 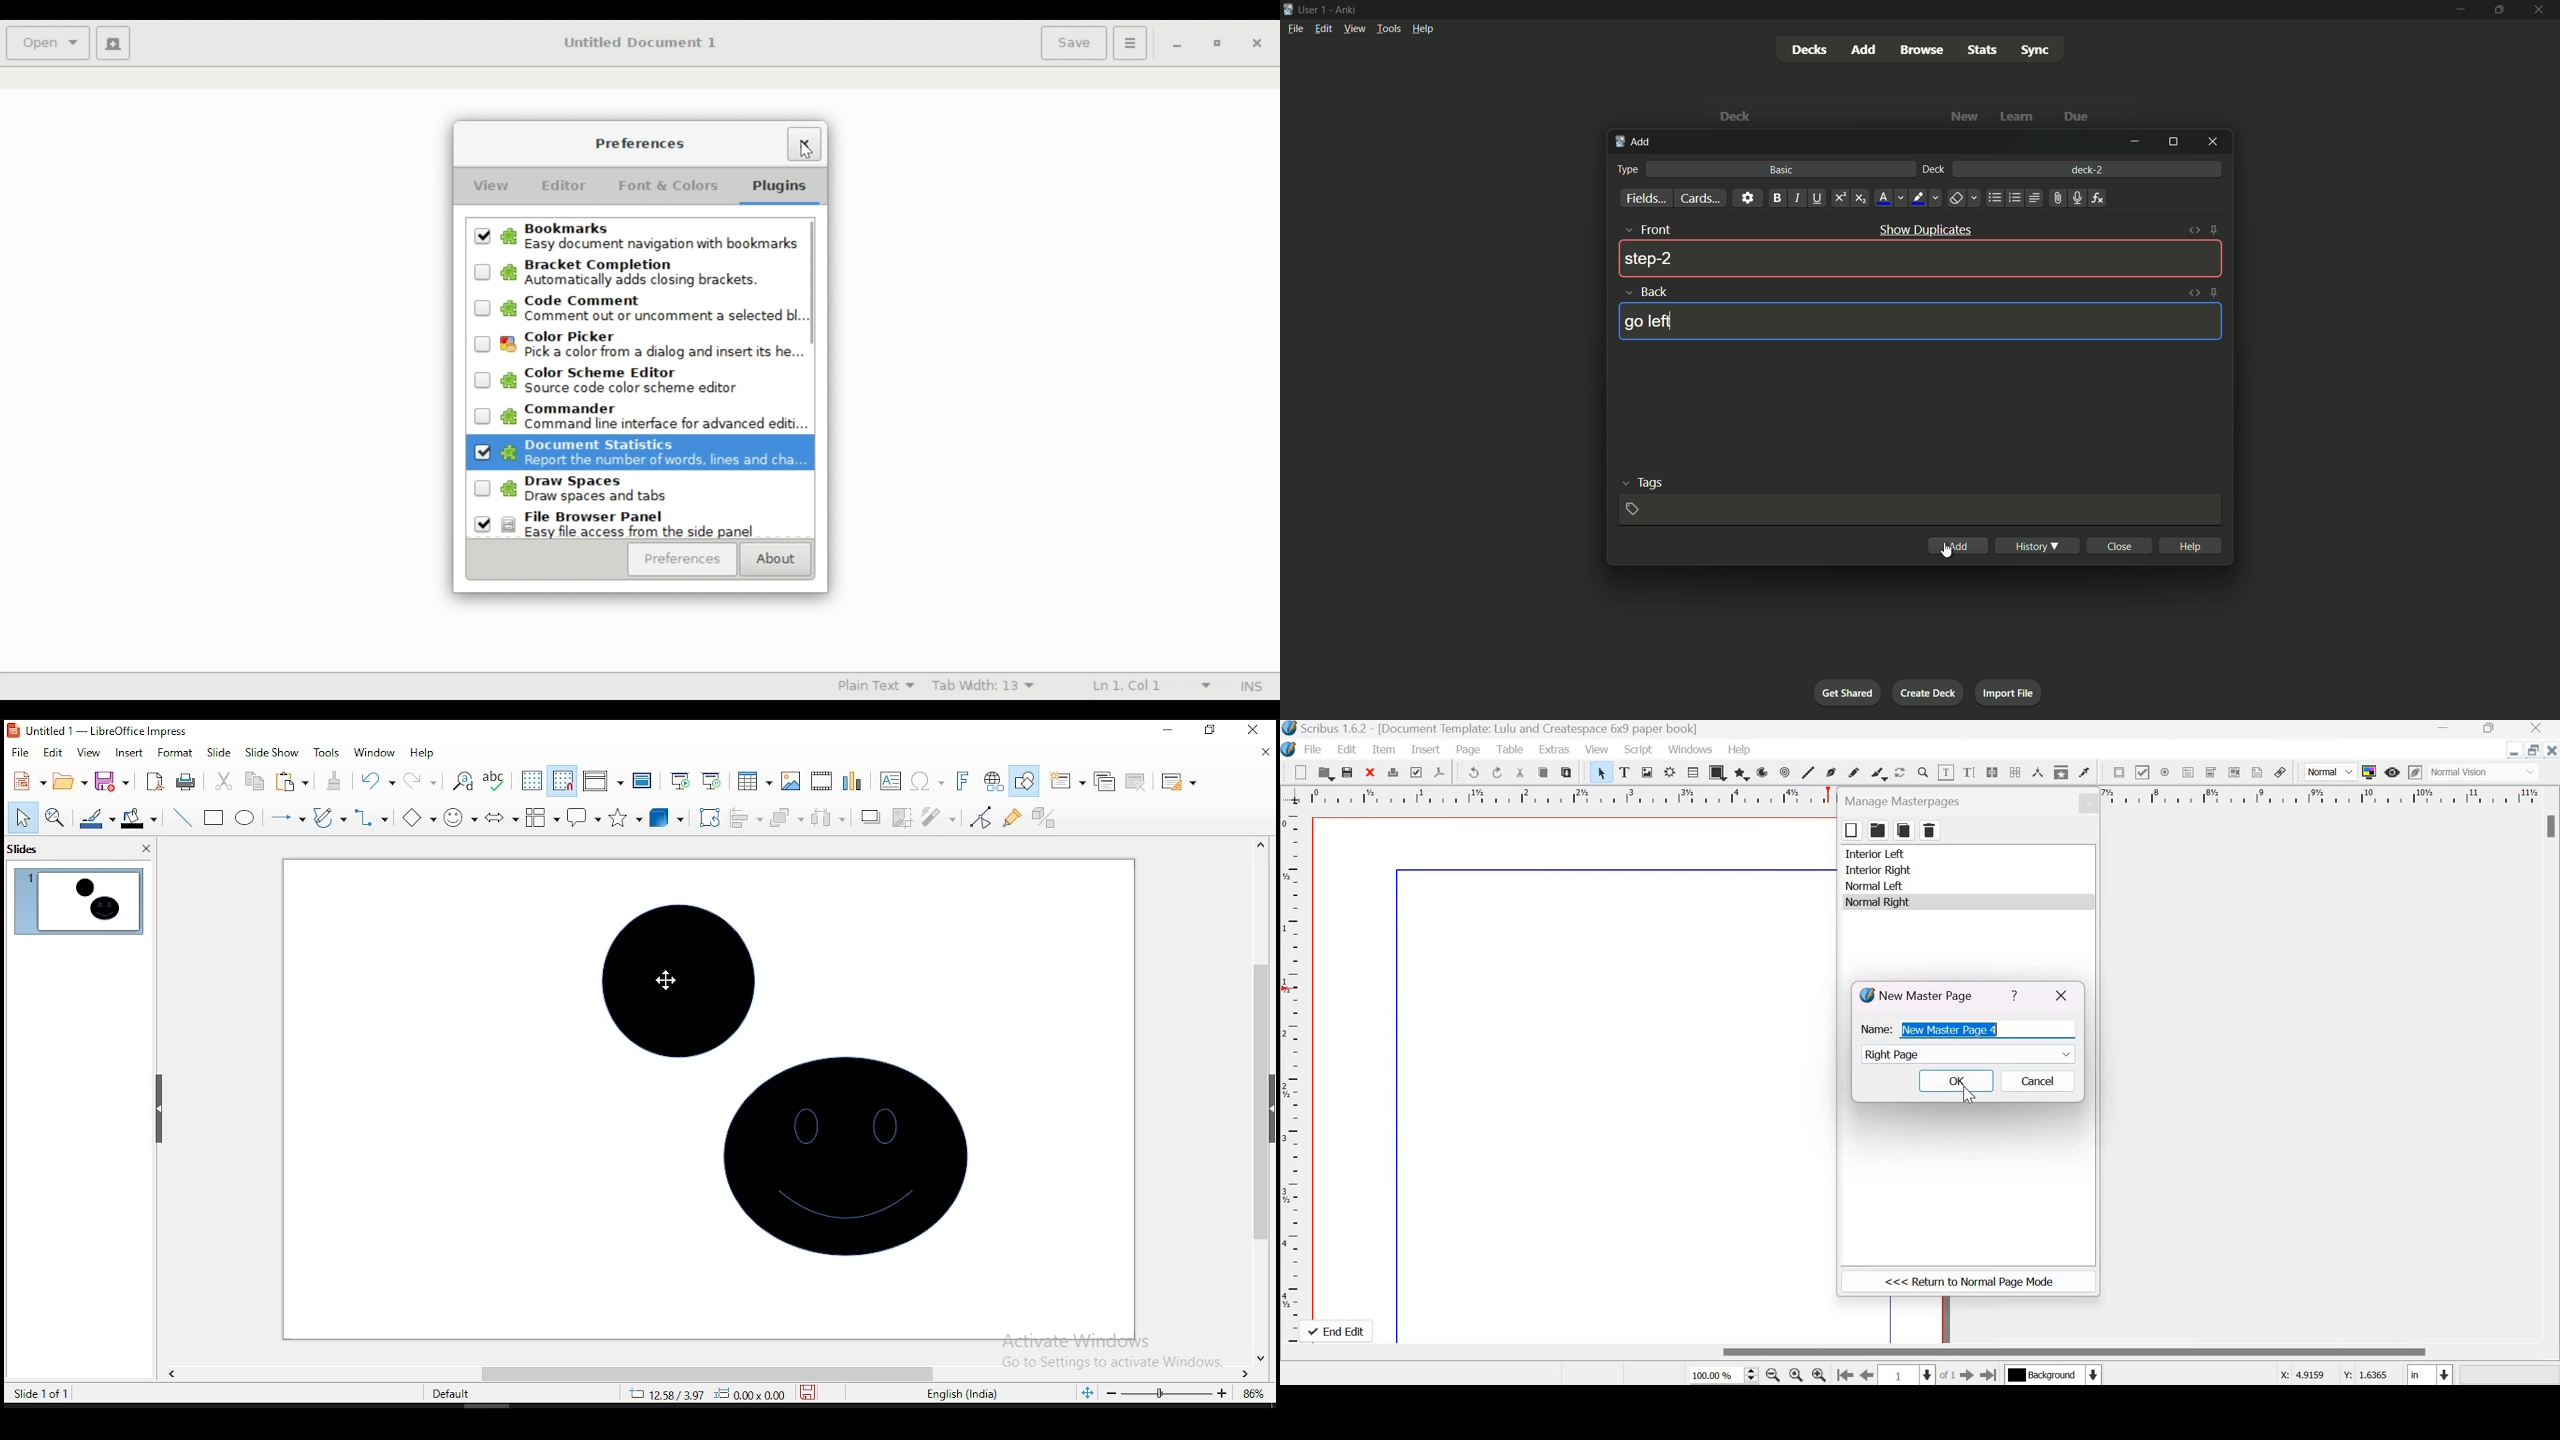 What do you see at coordinates (483, 380) in the screenshot?
I see `Unselected` at bounding box center [483, 380].